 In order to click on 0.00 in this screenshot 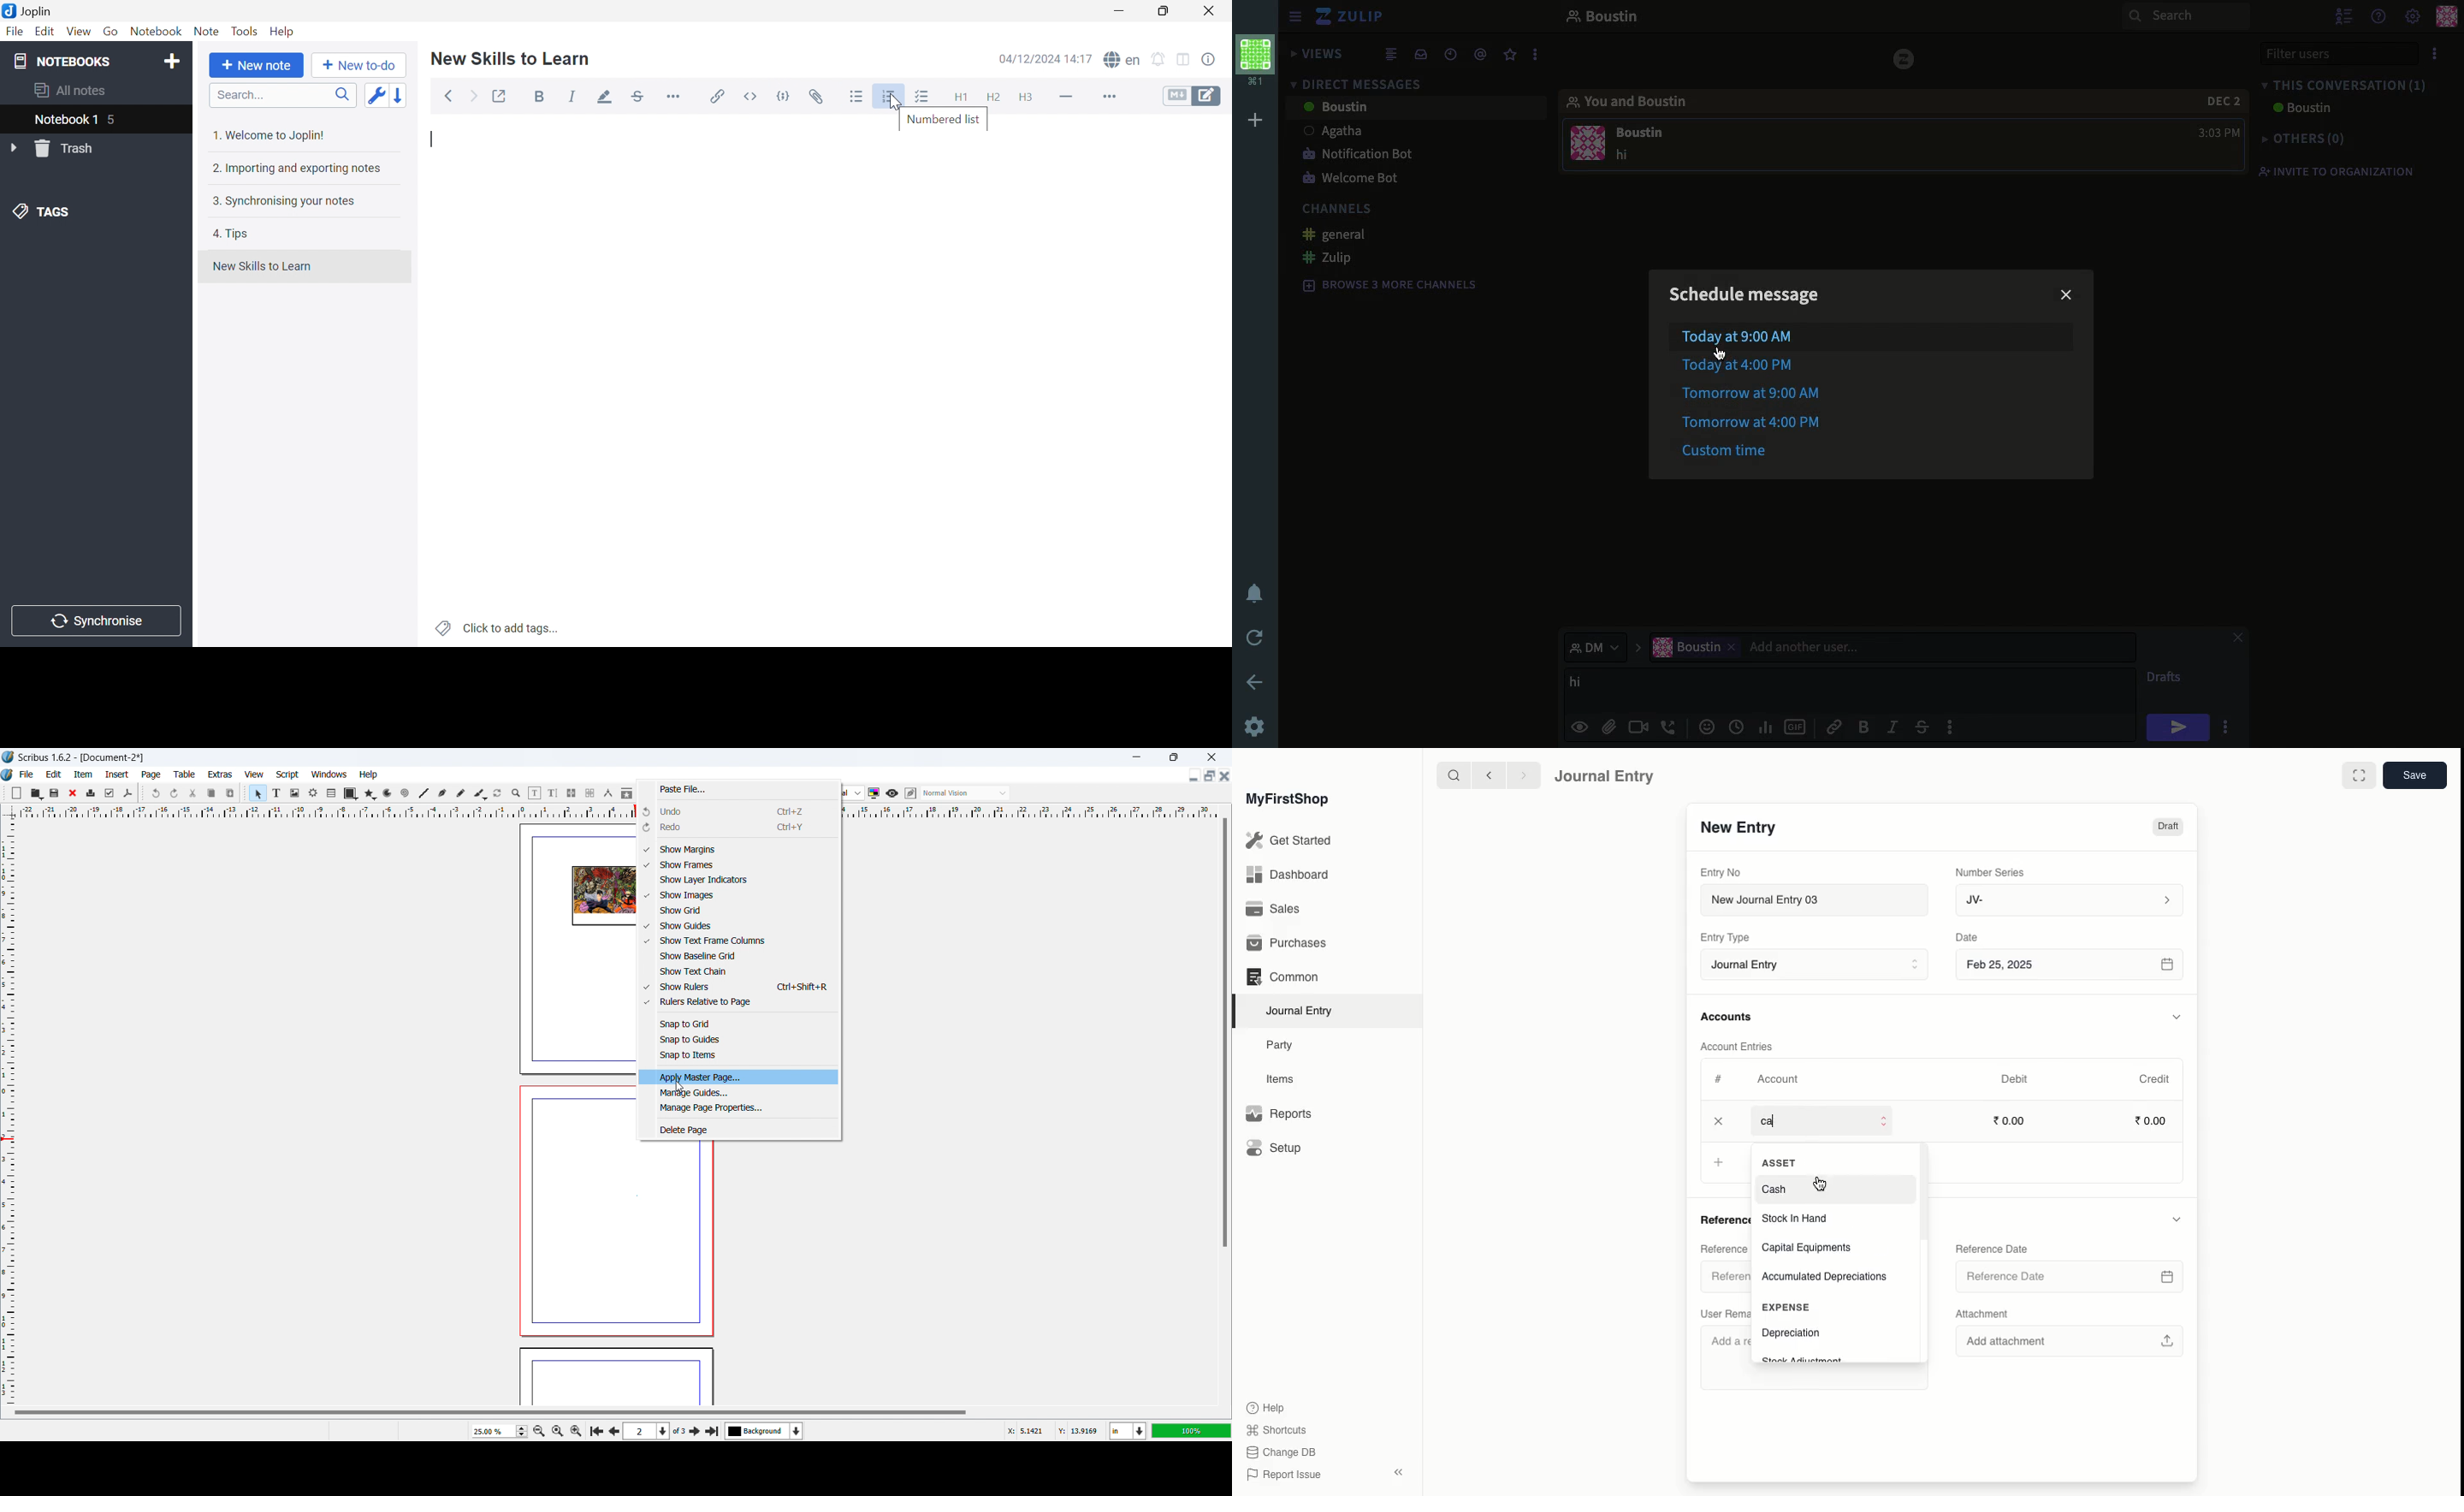, I will do `click(2152, 1123)`.